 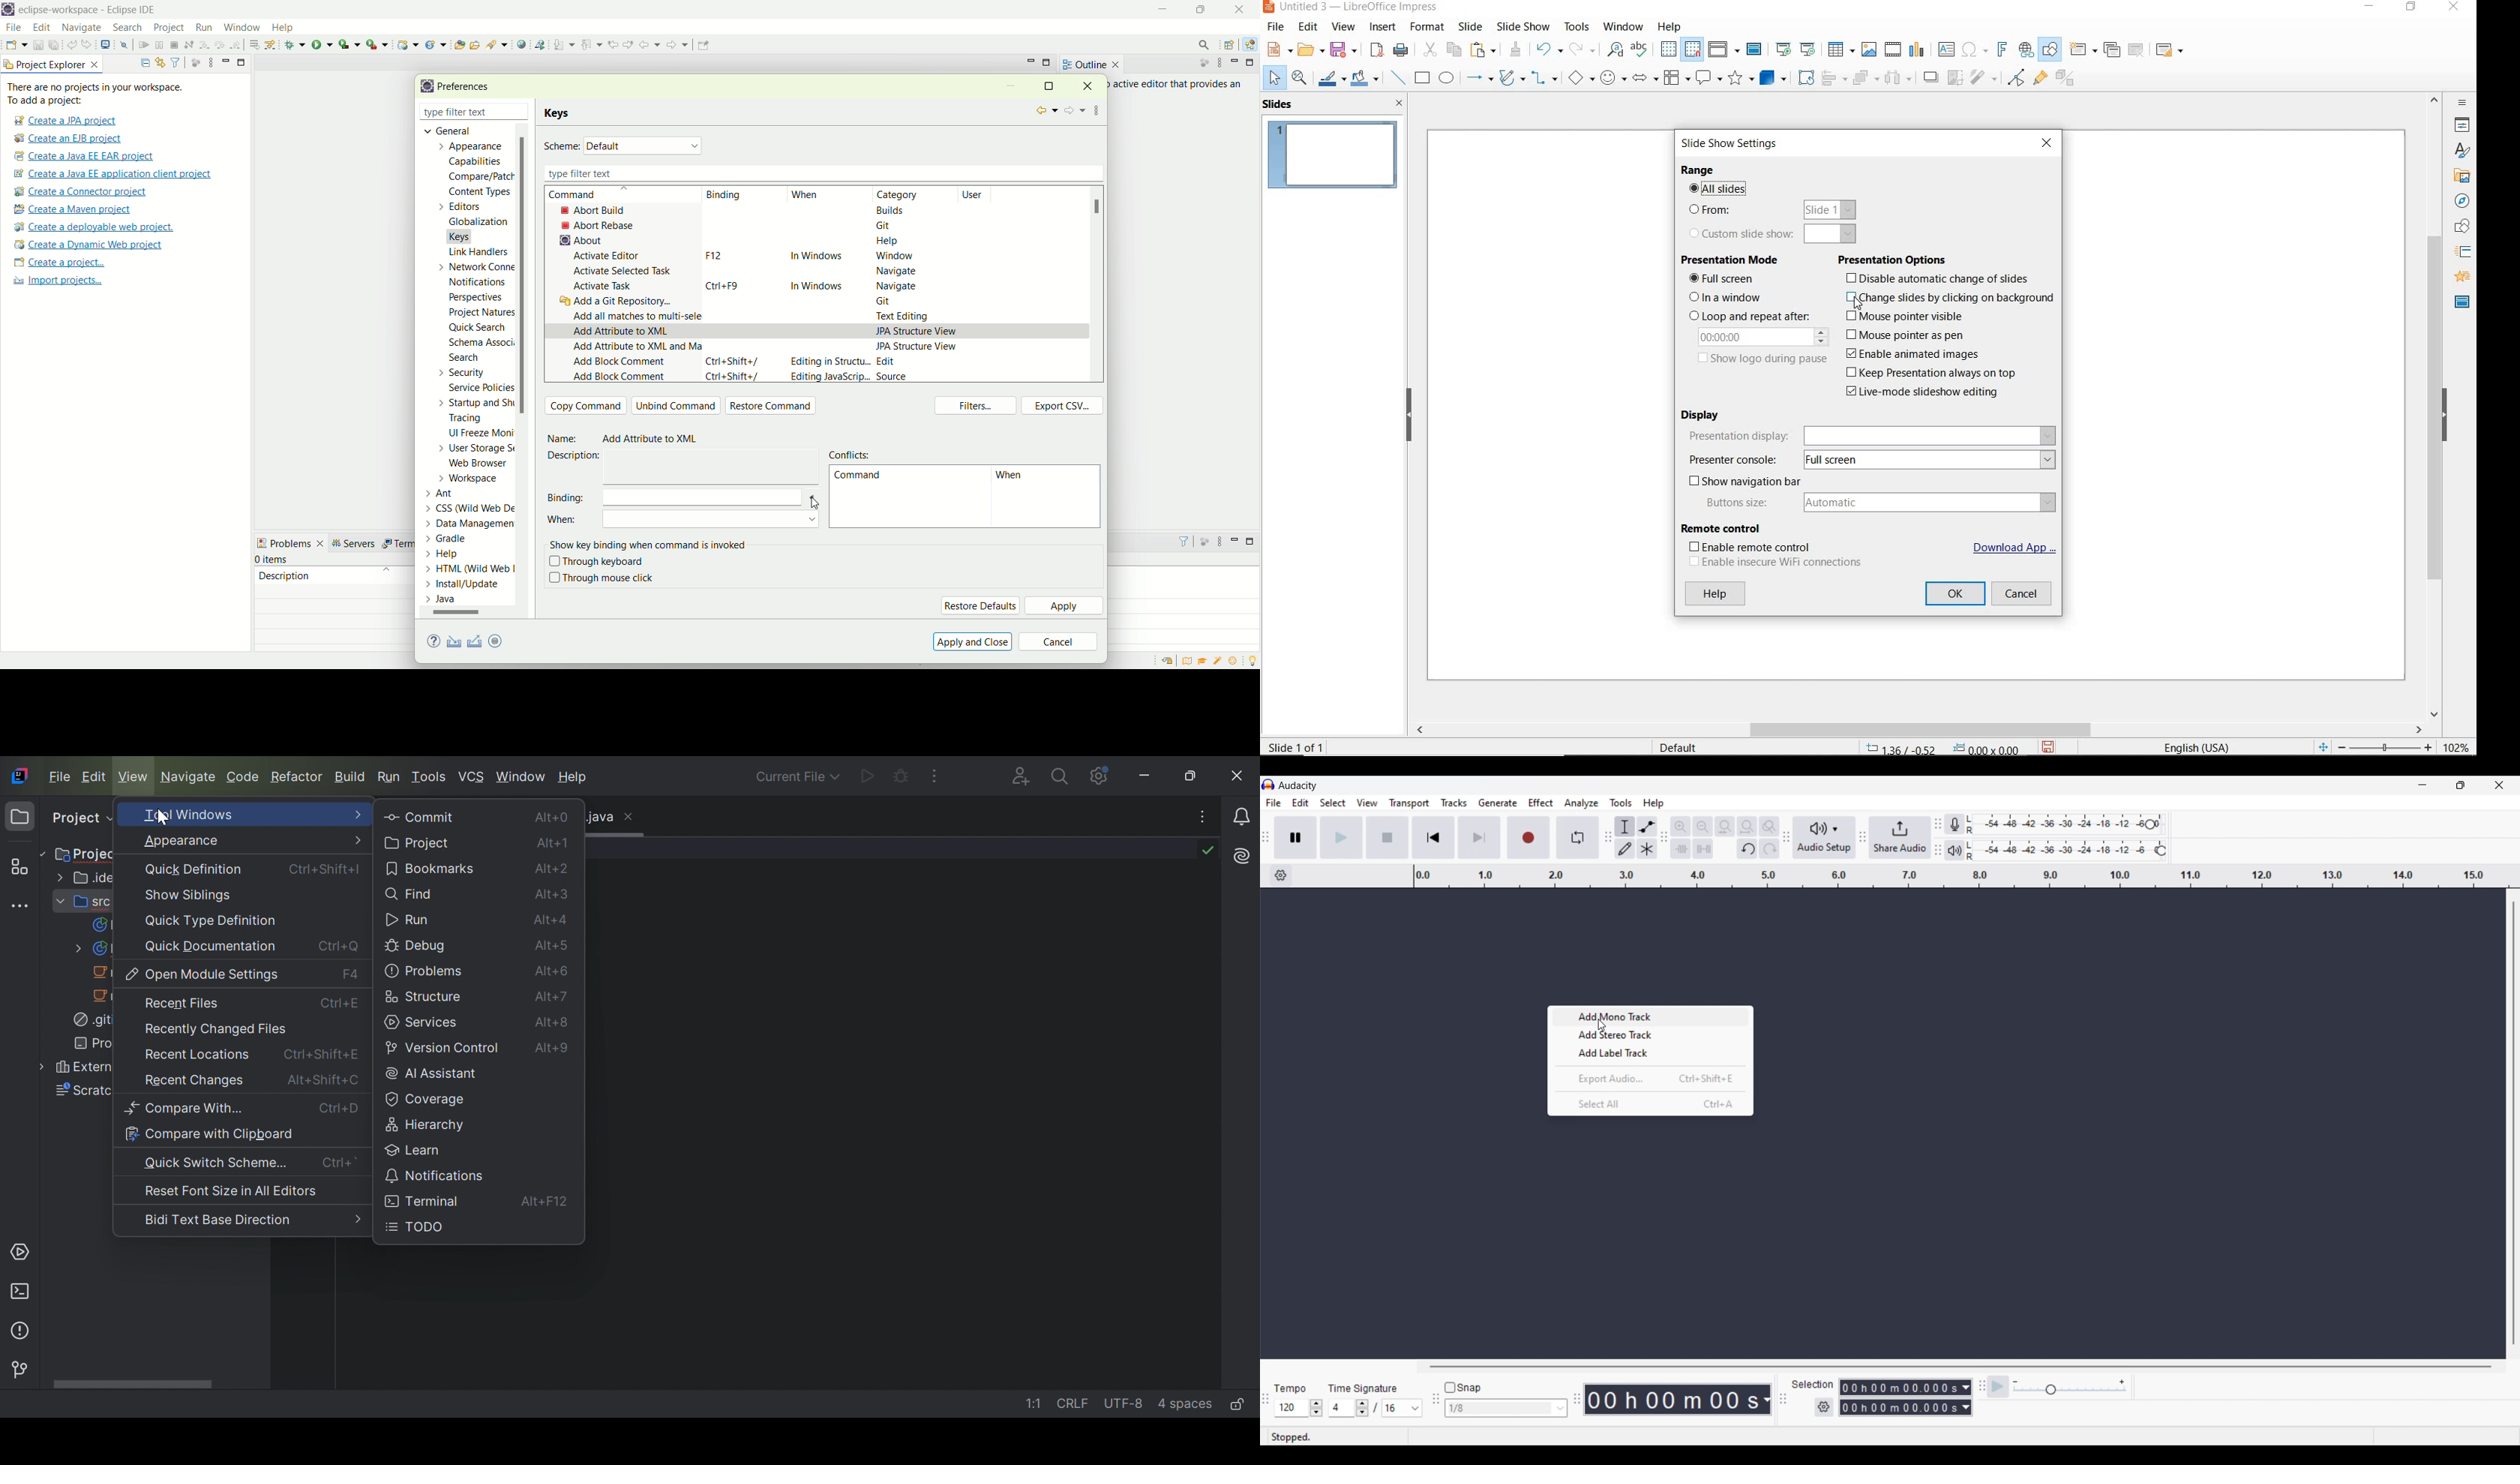 I want to click on F4, so click(x=351, y=973).